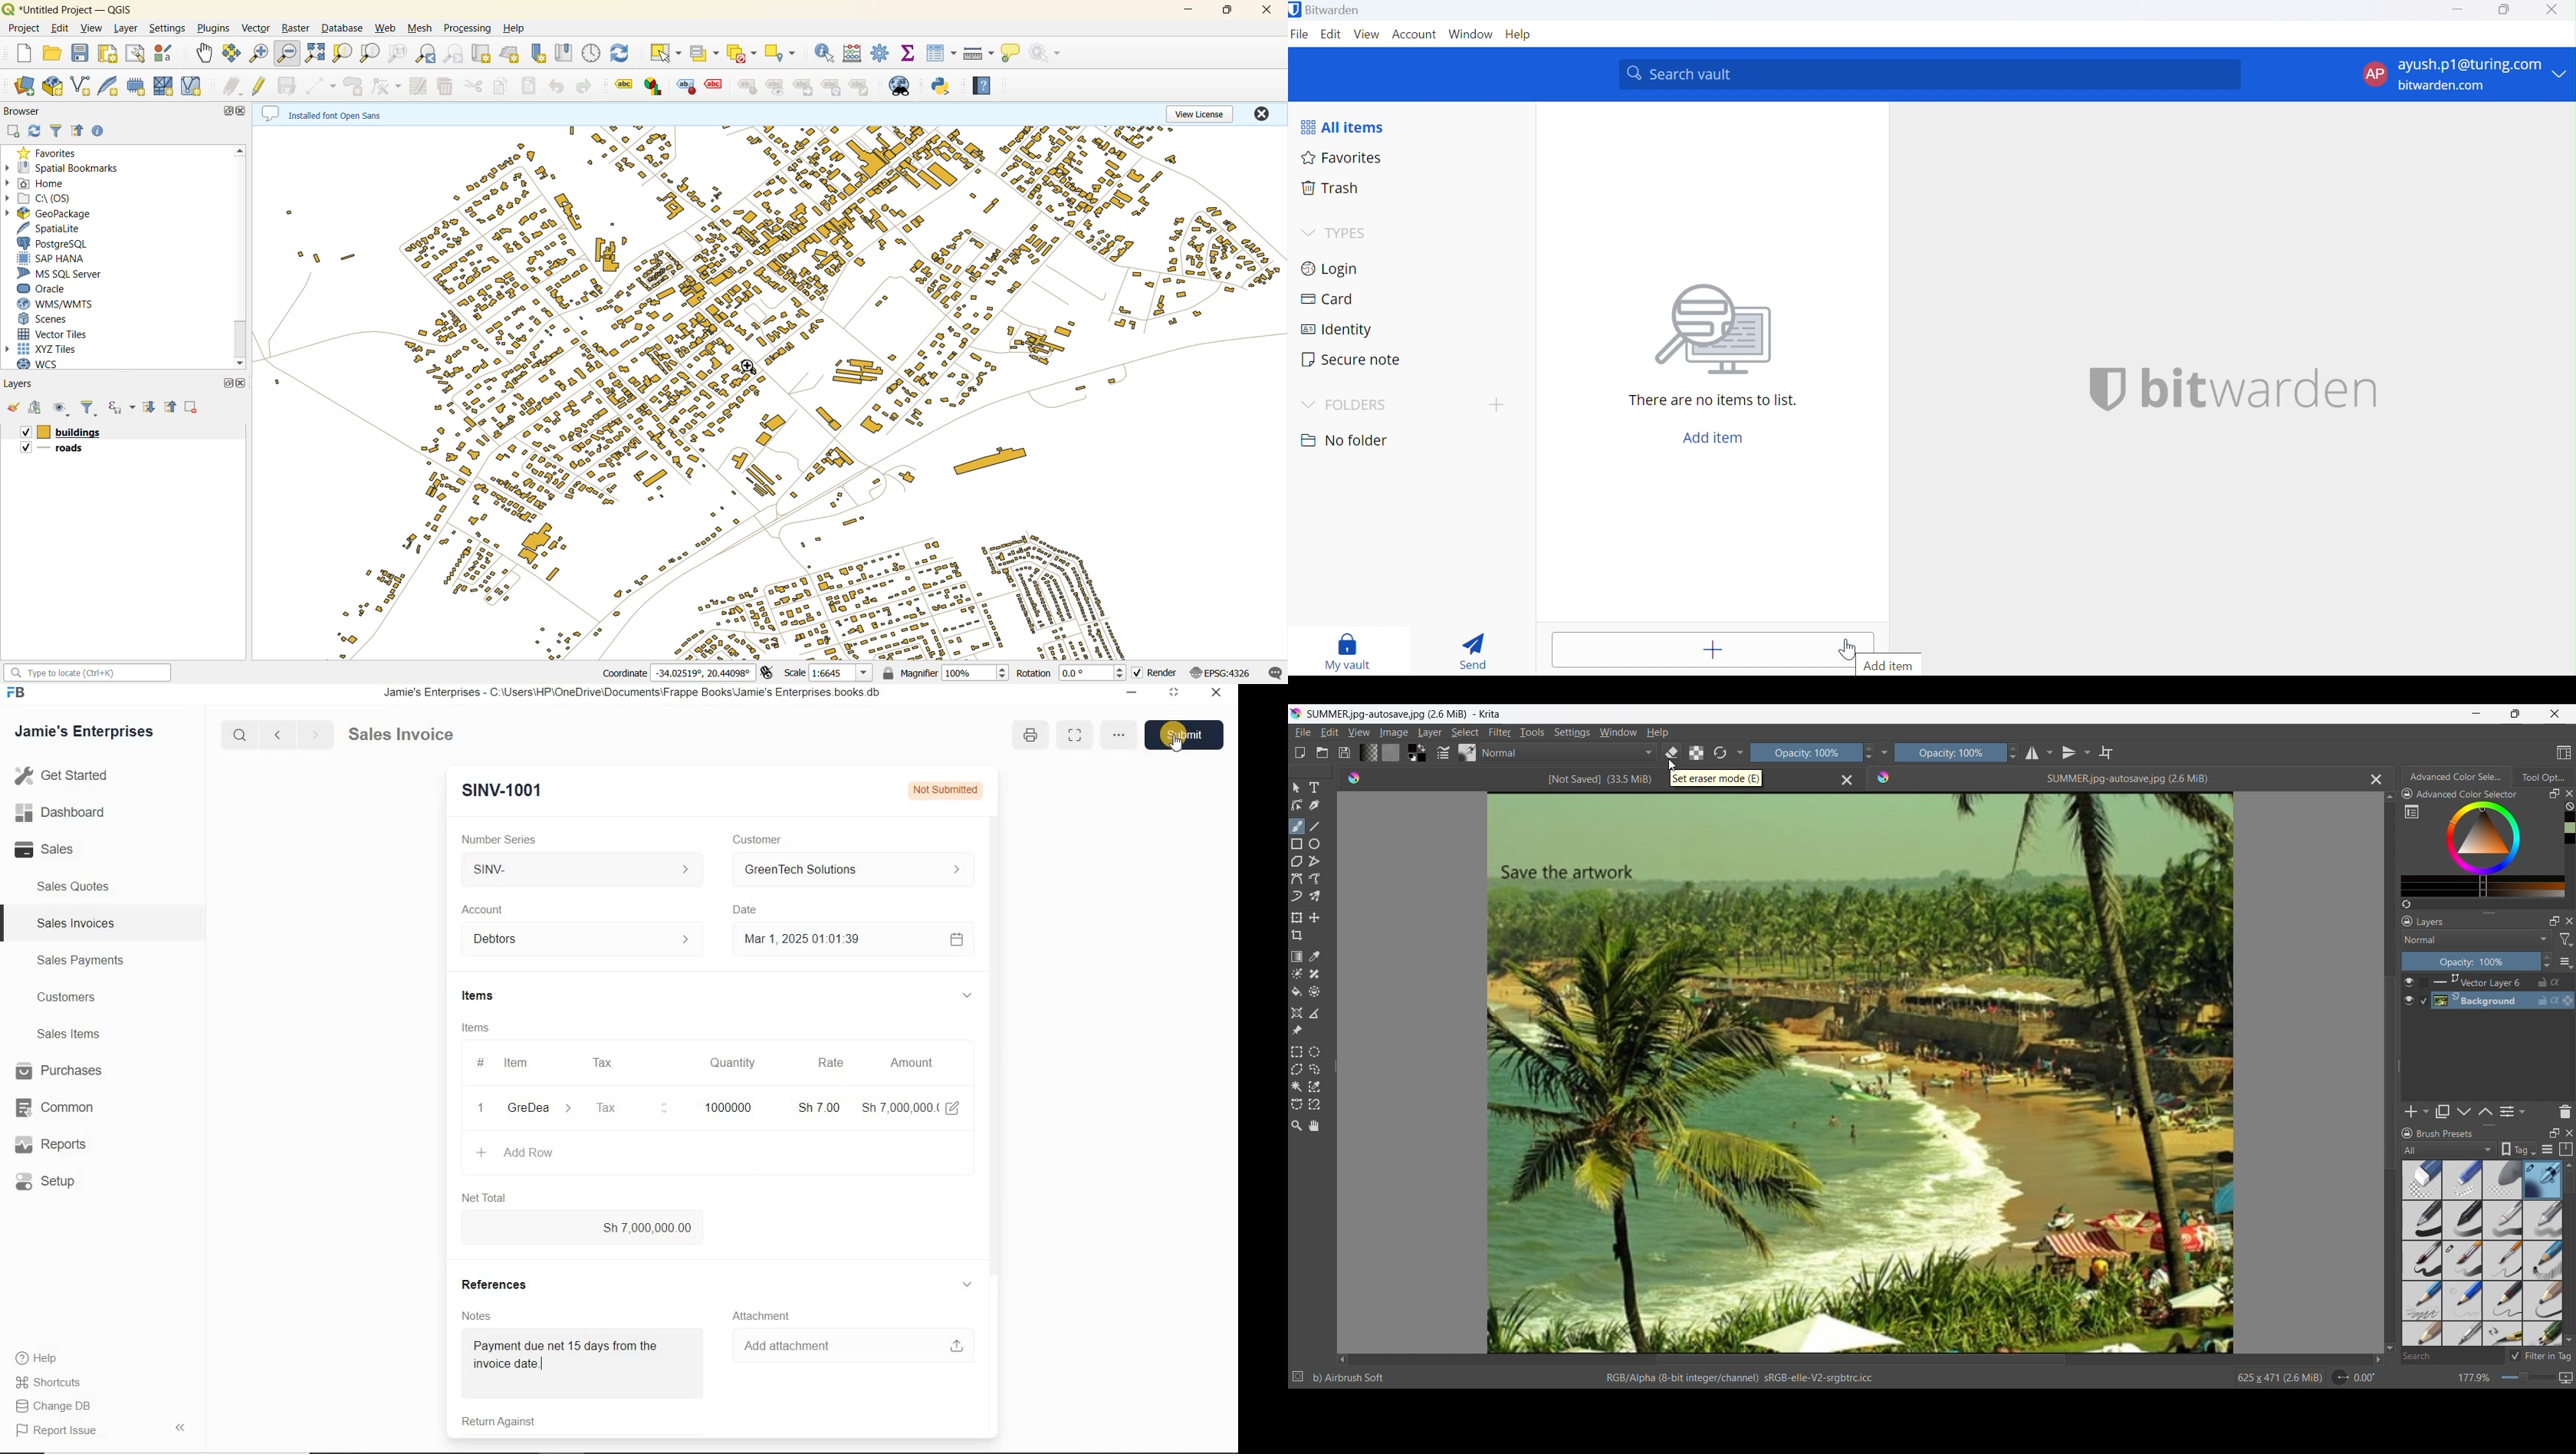 This screenshot has height=1456, width=2576. Describe the element at coordinates (2453, 1356) in the screenshot. I see `Search box` at that location.